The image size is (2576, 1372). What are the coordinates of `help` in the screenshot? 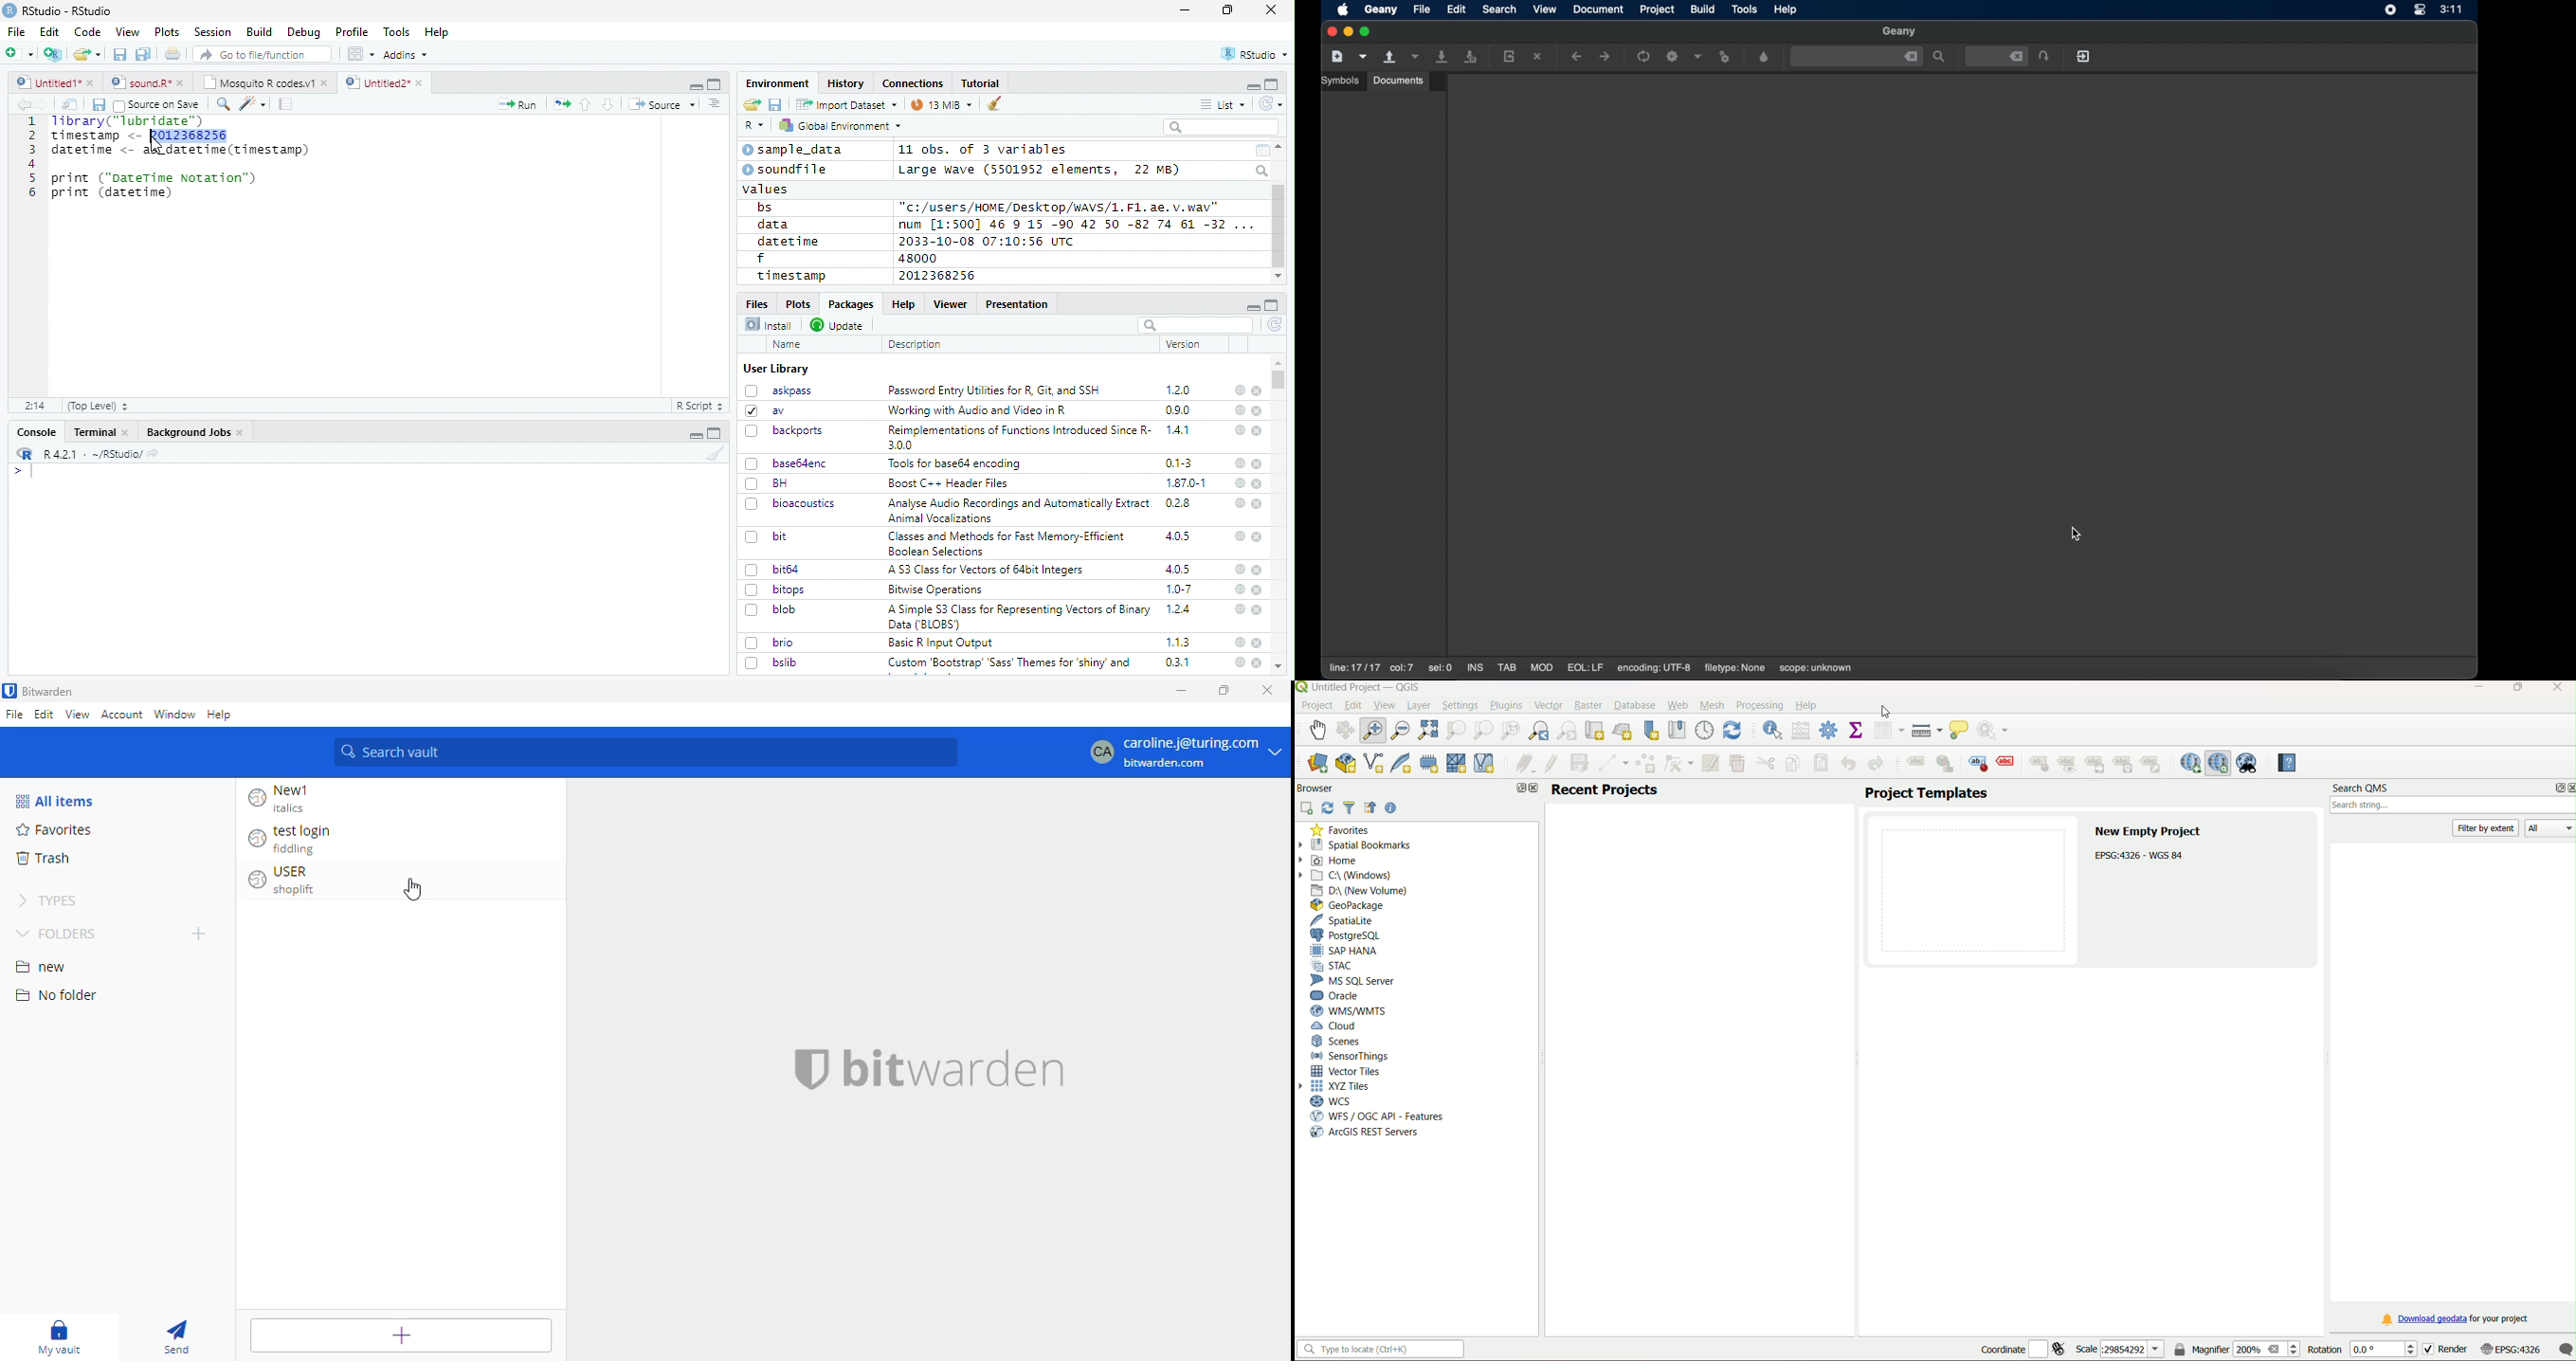 It's located at (1240, 409).